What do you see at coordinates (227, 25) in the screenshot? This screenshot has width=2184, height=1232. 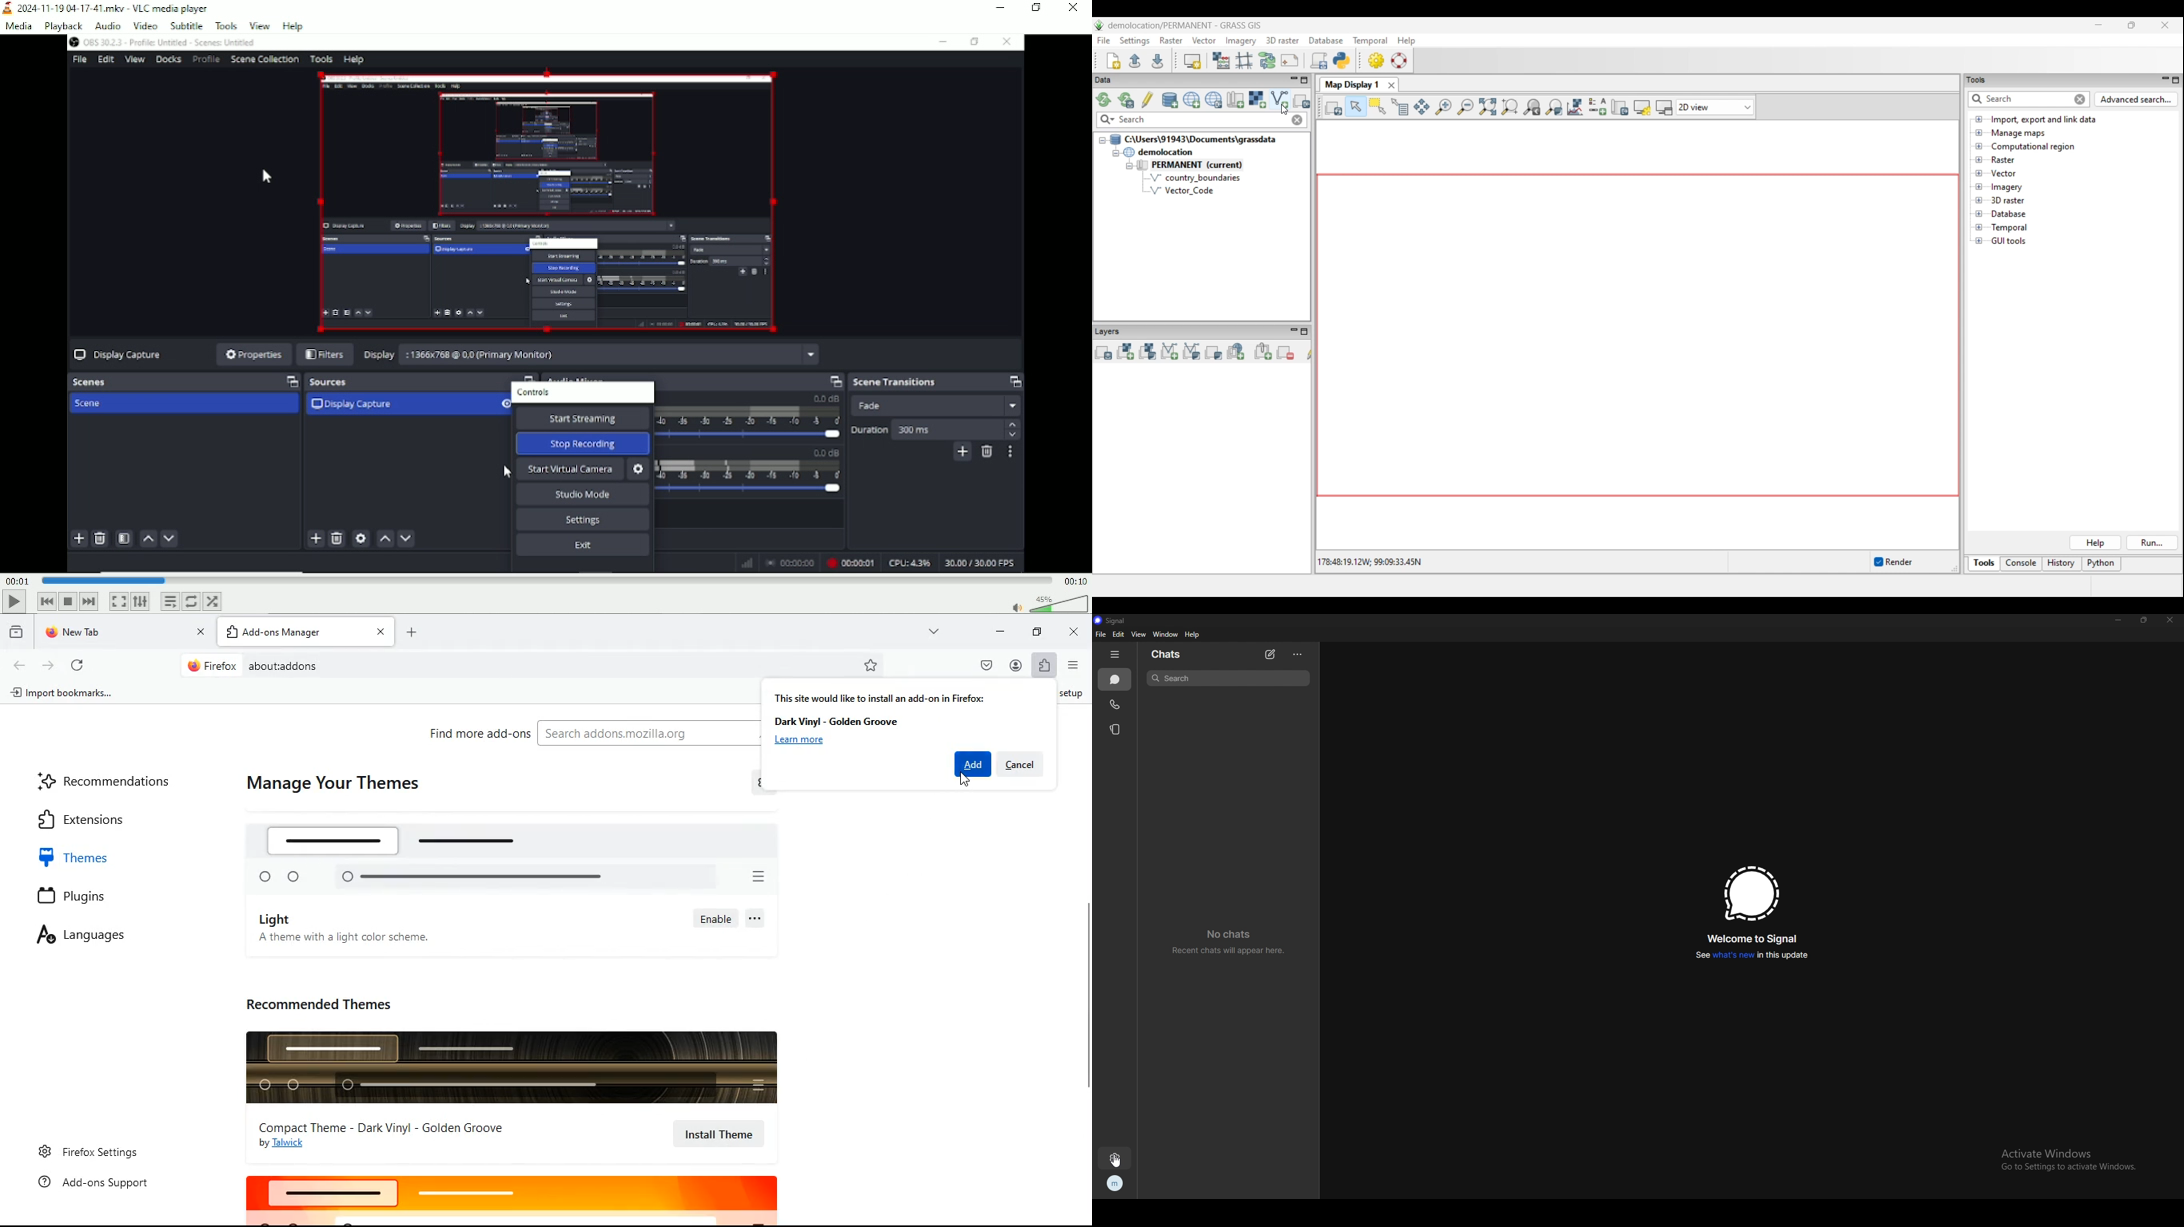 I see `tools` at bounding box center [227, 25].